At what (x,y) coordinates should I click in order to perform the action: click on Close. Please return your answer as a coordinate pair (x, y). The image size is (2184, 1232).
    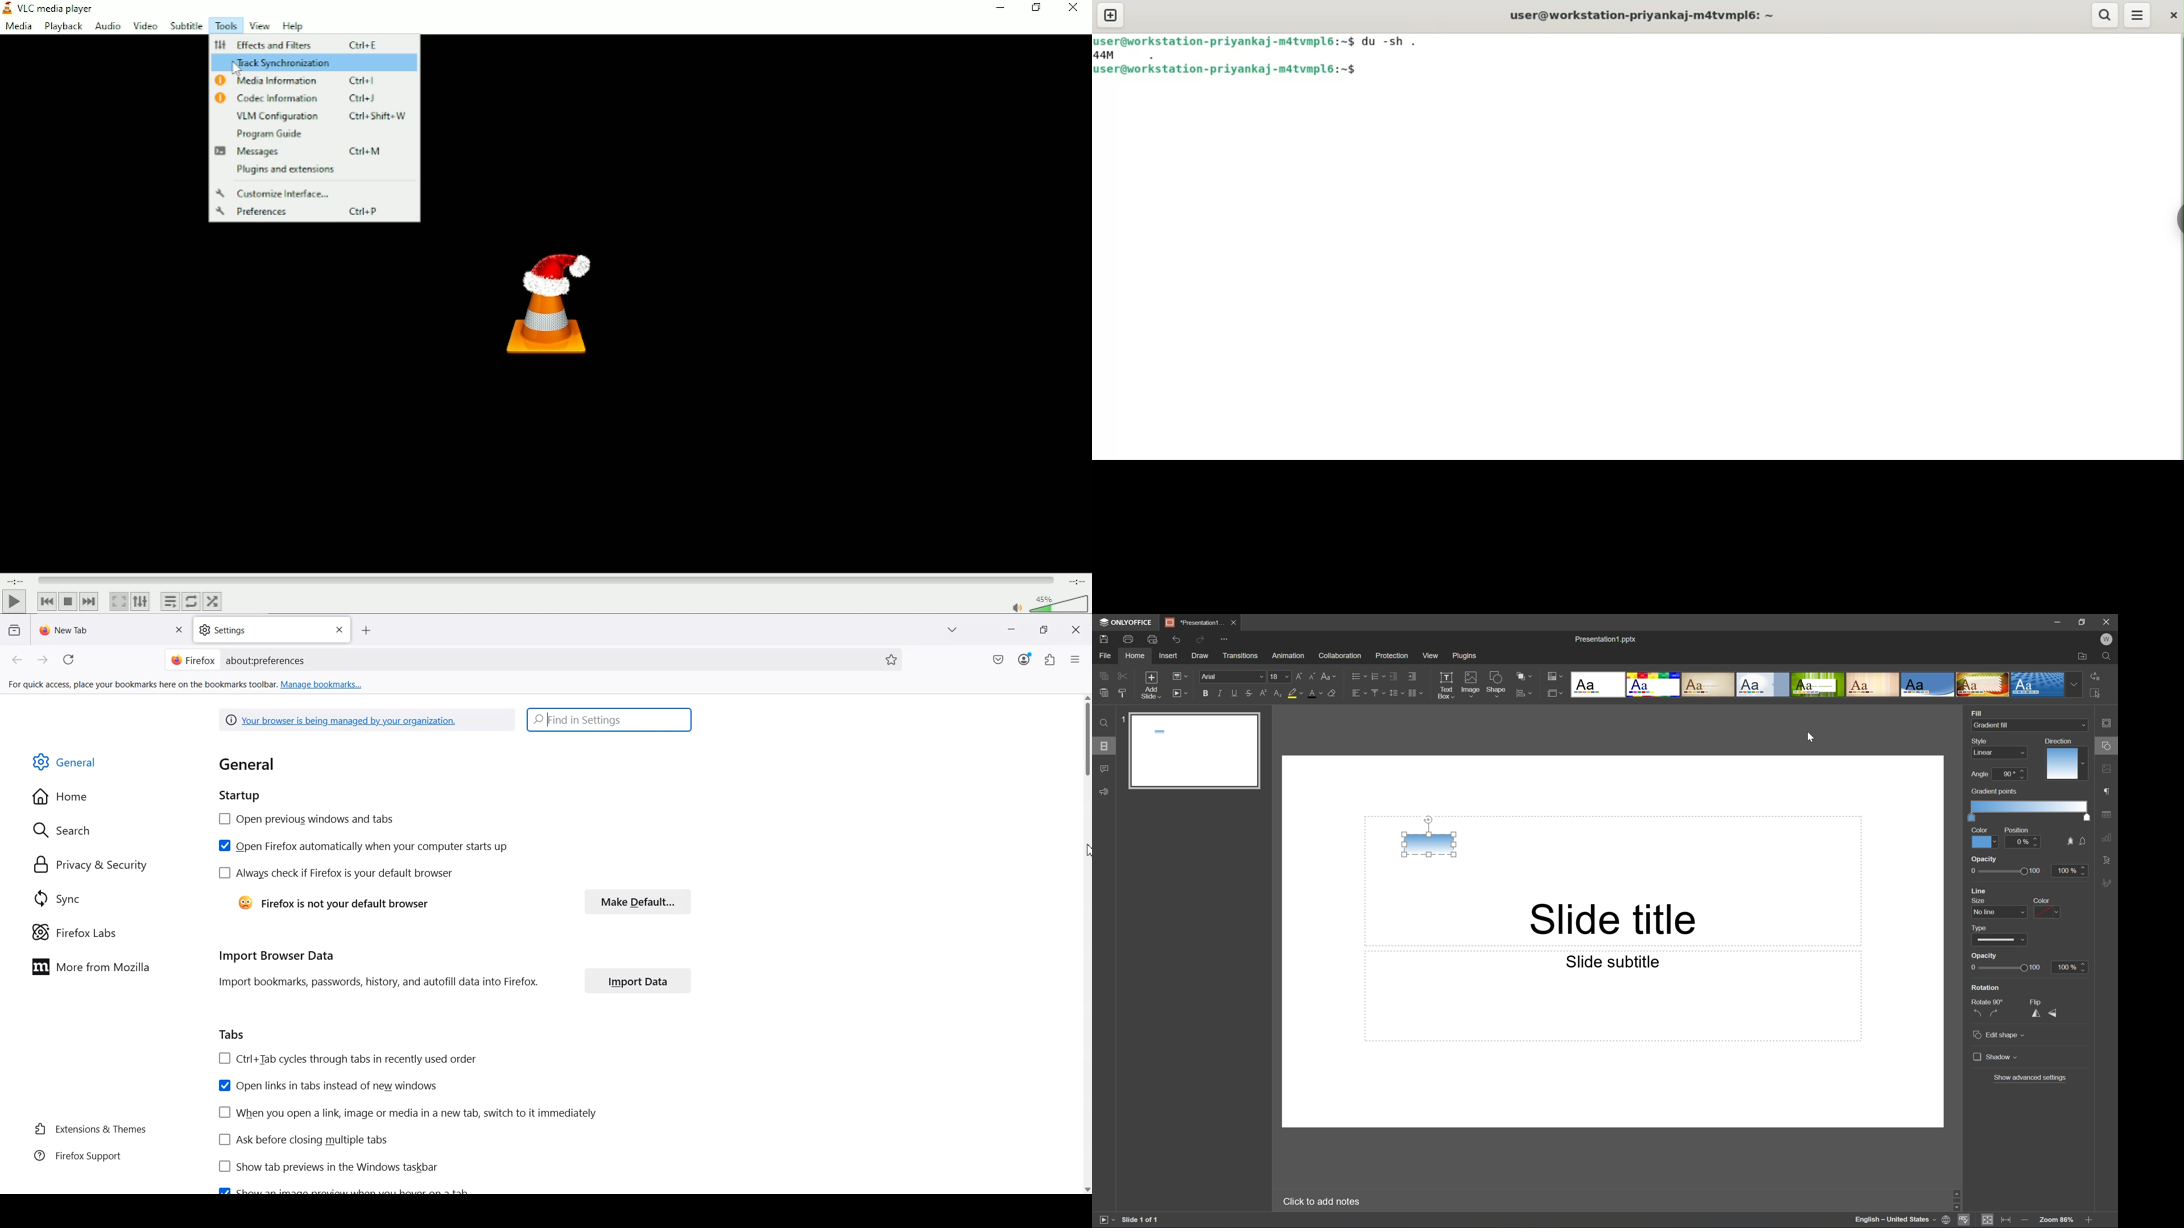
    Looking at the image, I should click on (1076, 630).